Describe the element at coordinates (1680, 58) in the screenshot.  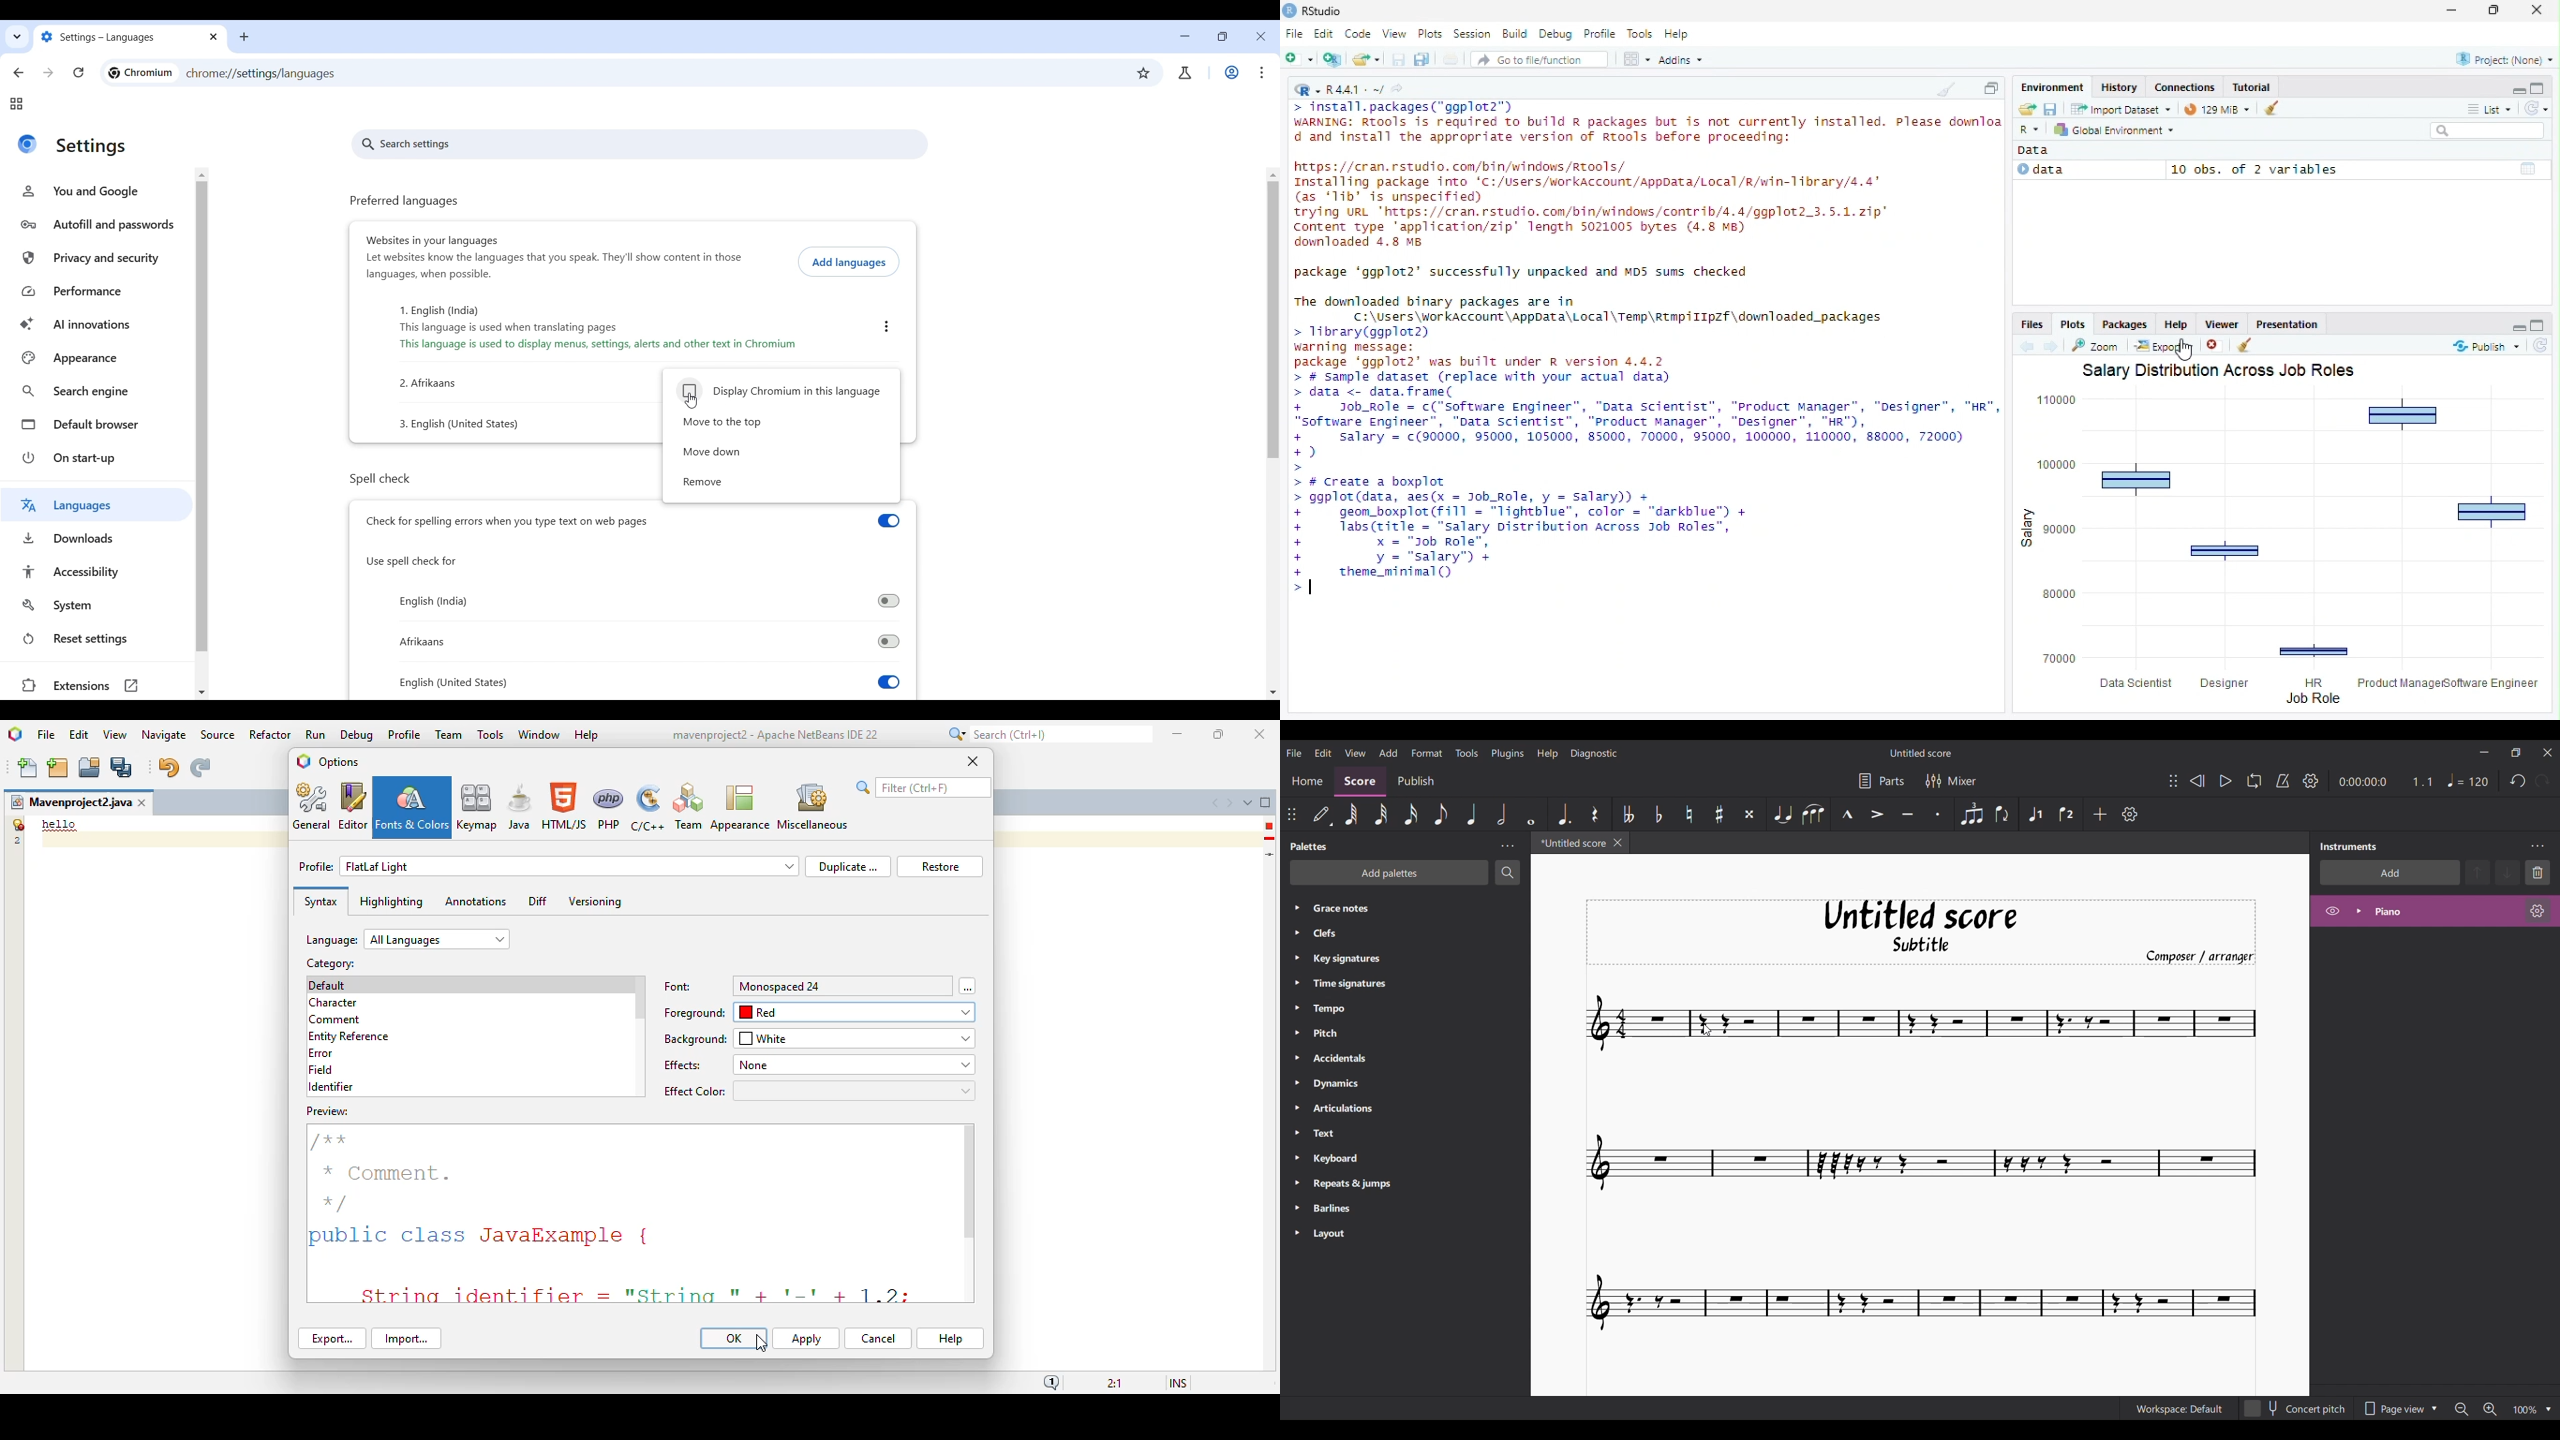
I see `Addins` at that location.